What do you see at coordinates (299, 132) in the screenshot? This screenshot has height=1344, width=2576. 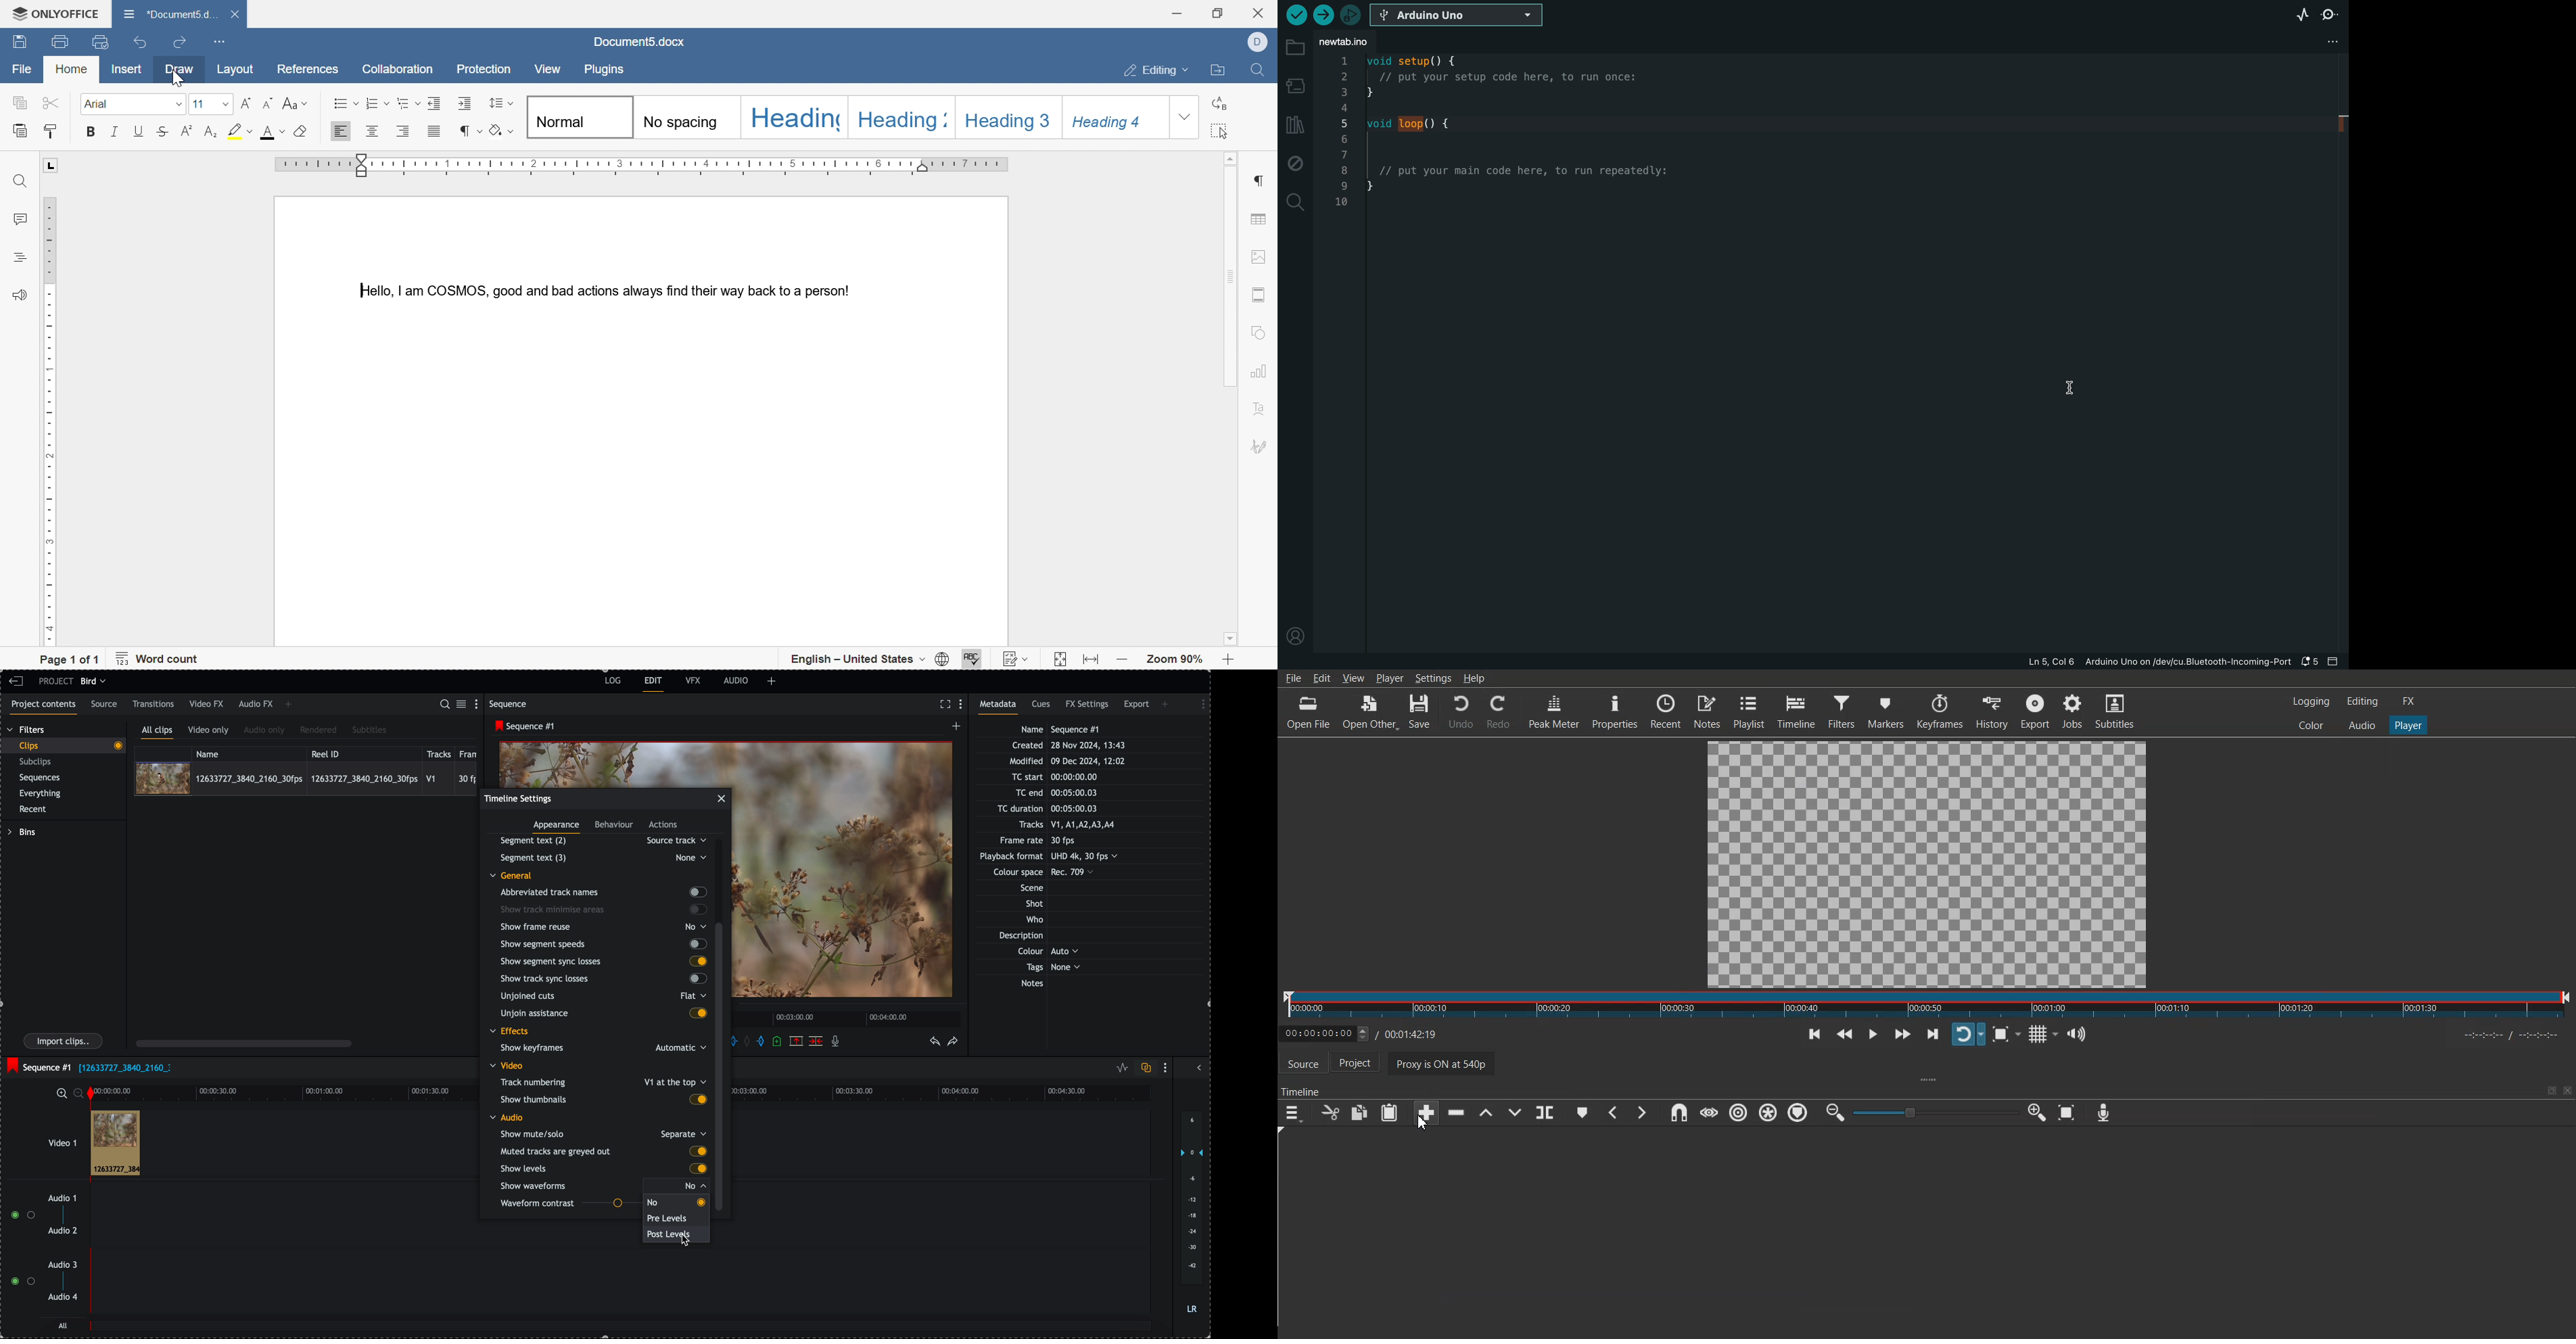 I see `clear style` at bounding box center [299, 132].